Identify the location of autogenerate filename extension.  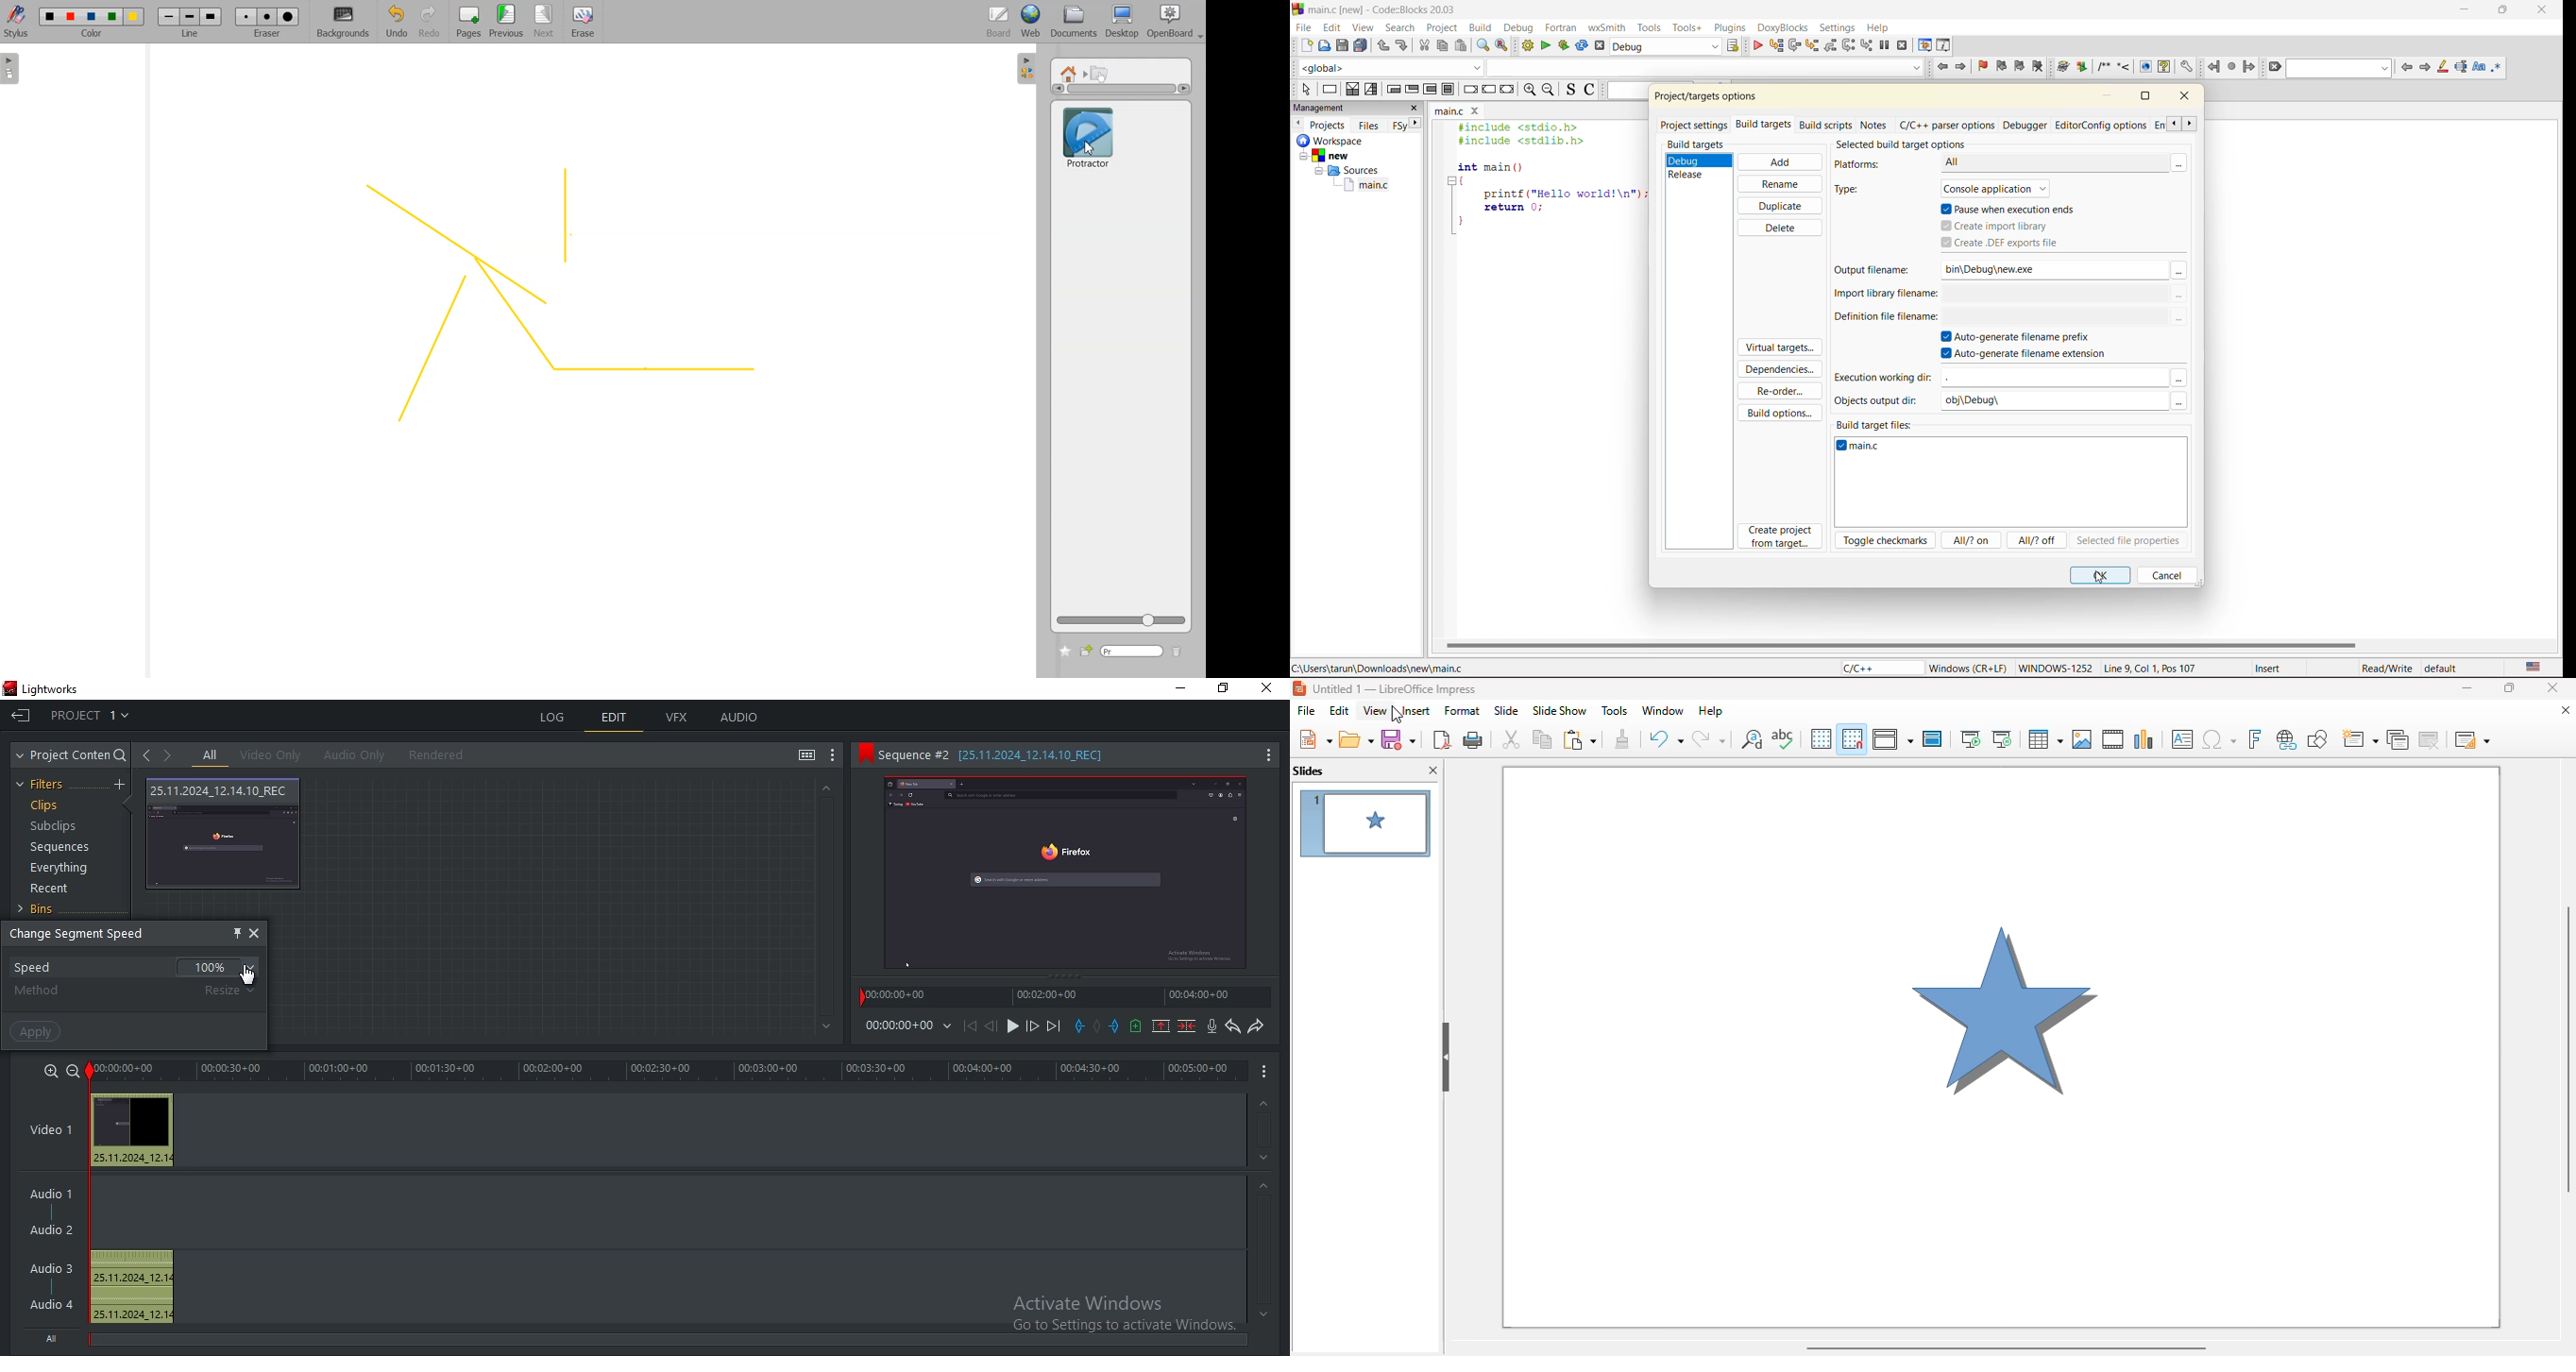
(2030, 355).